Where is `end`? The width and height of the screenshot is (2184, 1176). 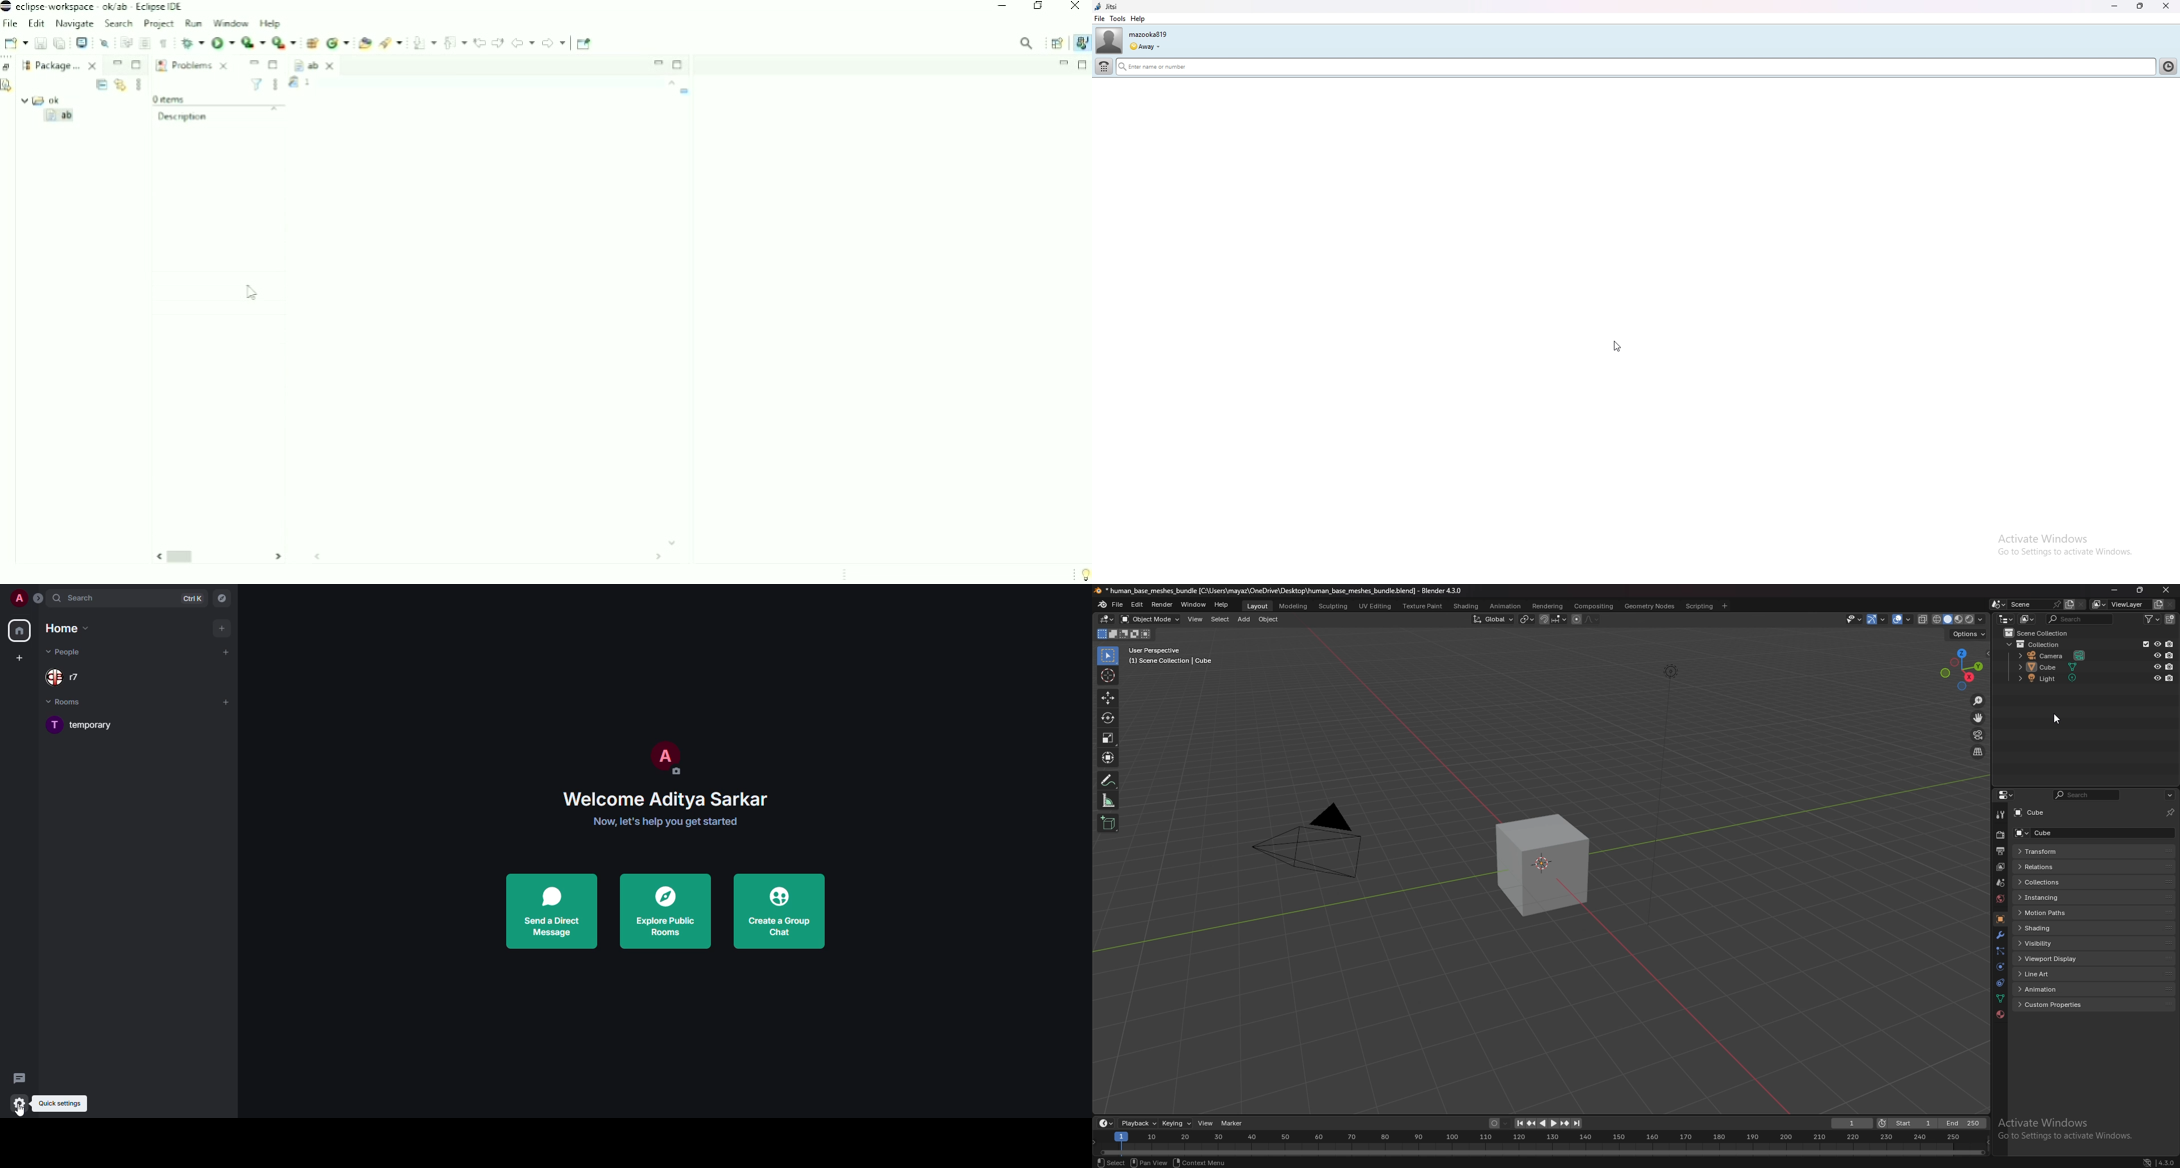
end is located at coordinates (1963, 1123).